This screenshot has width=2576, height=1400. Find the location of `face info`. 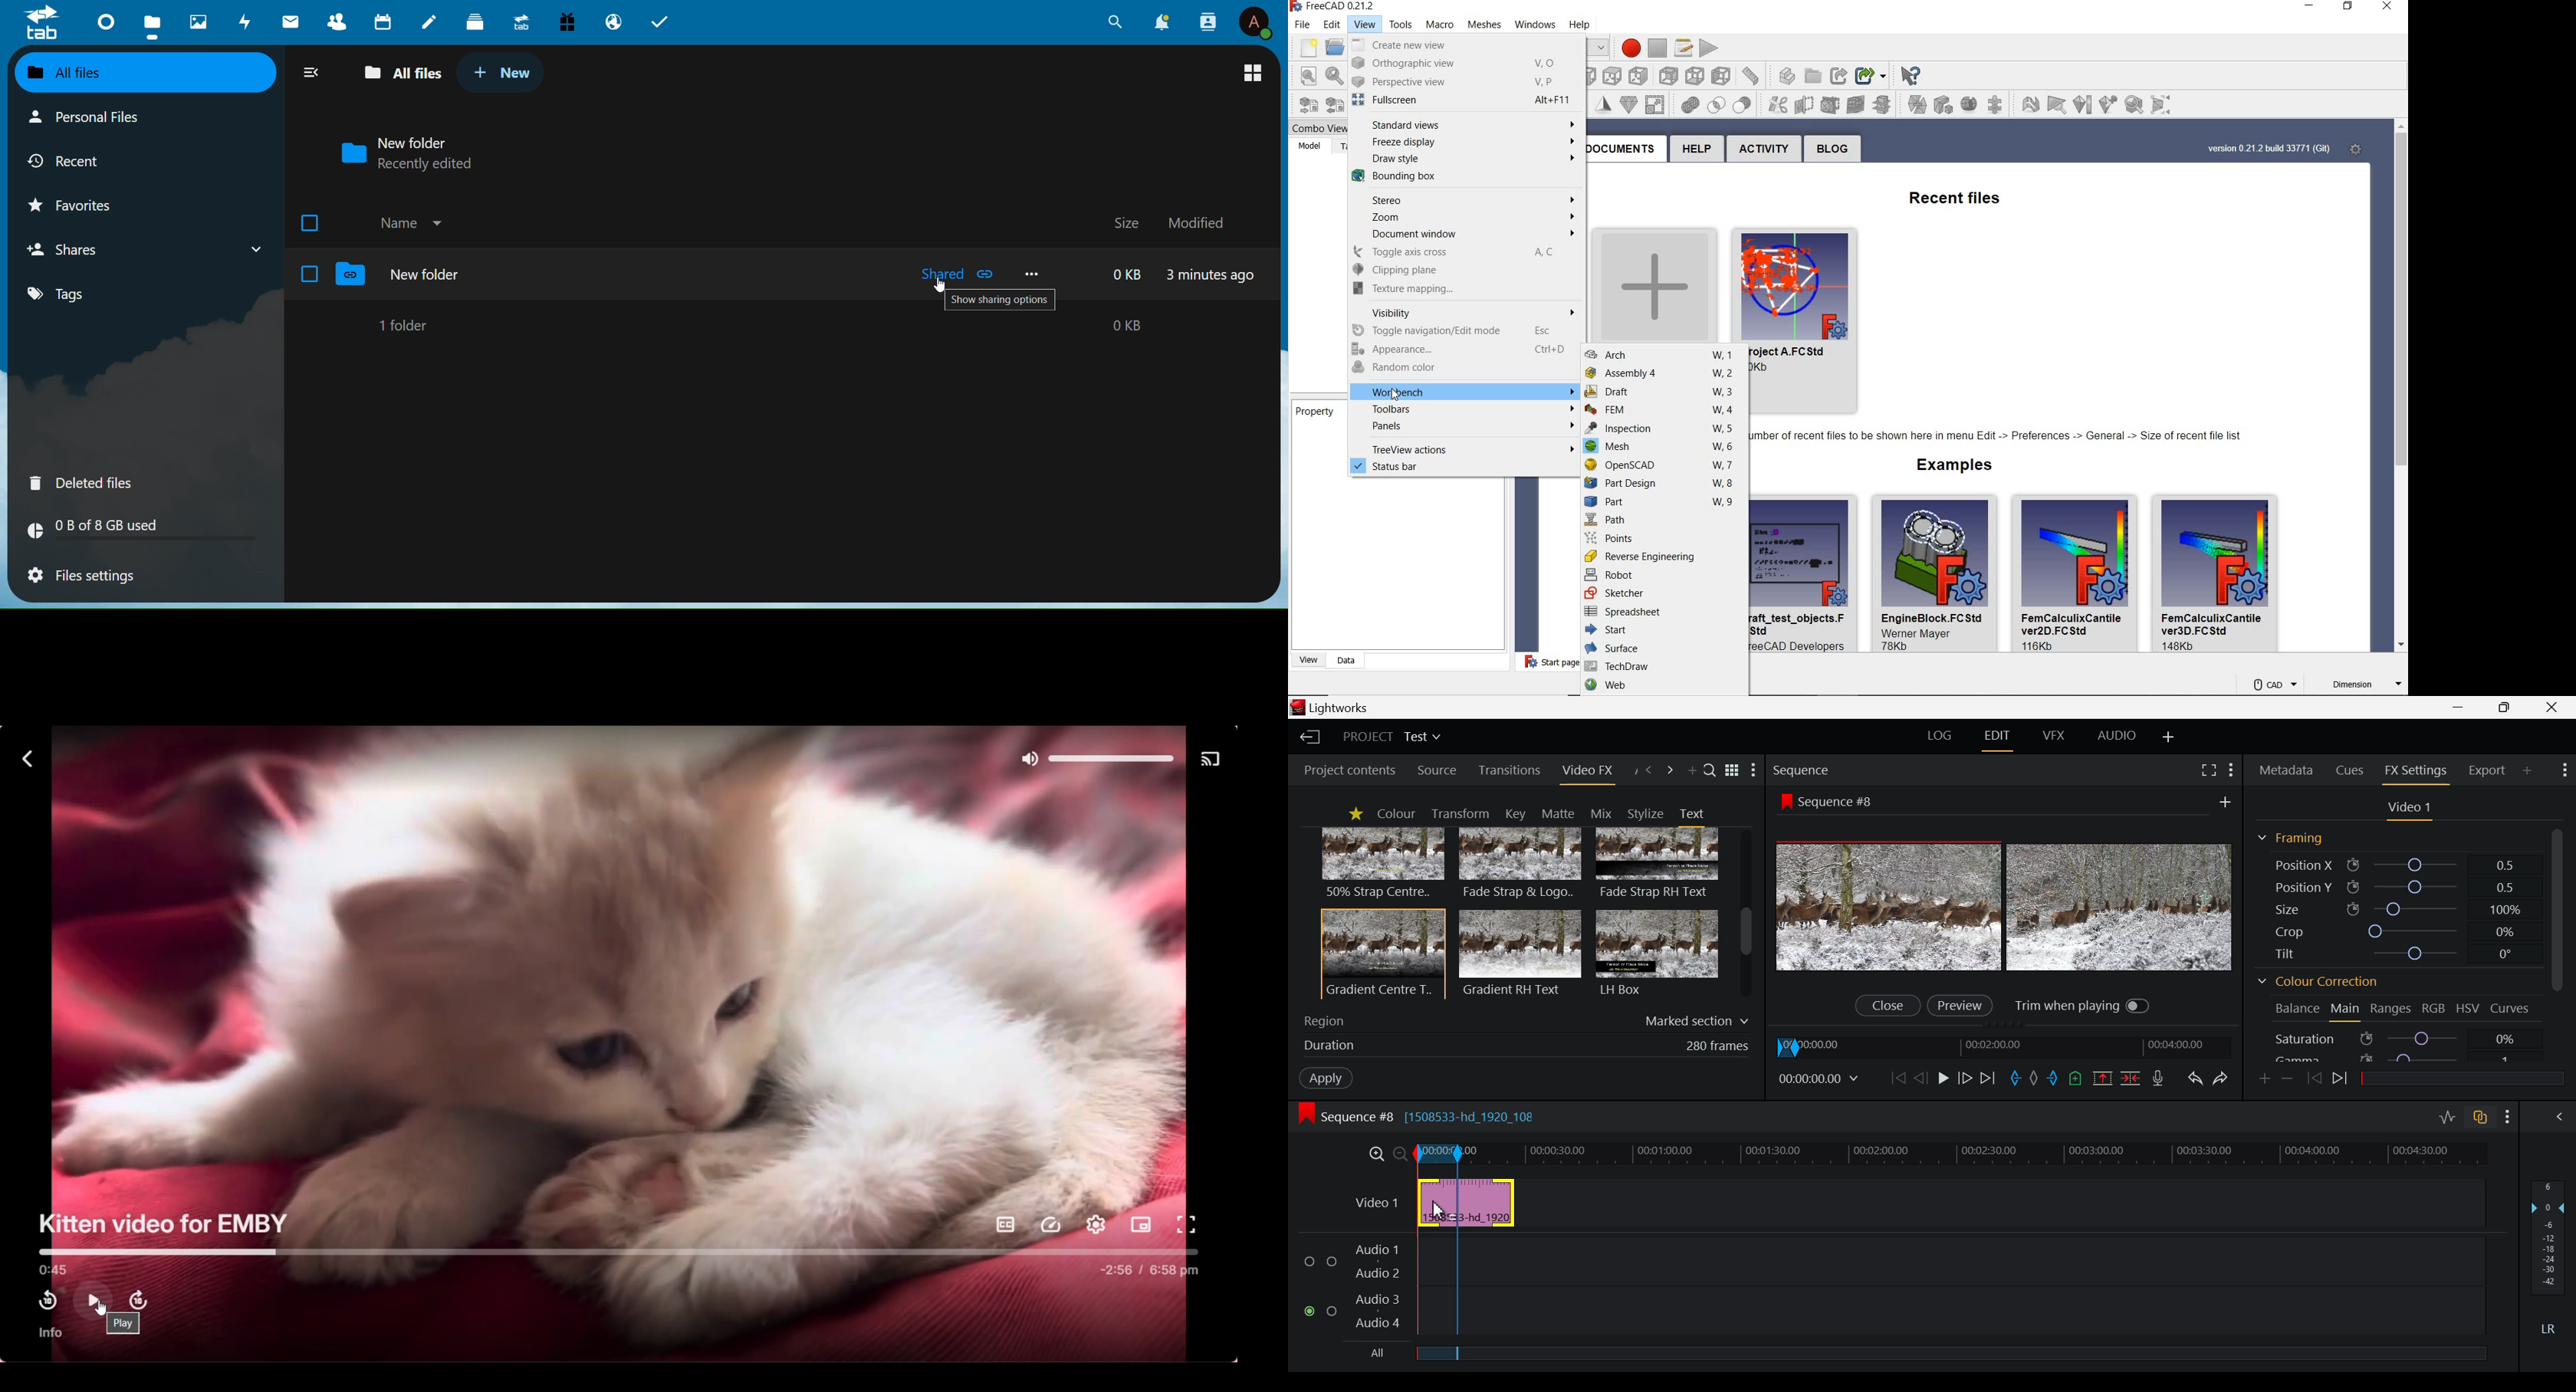

face info is located at coordinates (2055, 103).